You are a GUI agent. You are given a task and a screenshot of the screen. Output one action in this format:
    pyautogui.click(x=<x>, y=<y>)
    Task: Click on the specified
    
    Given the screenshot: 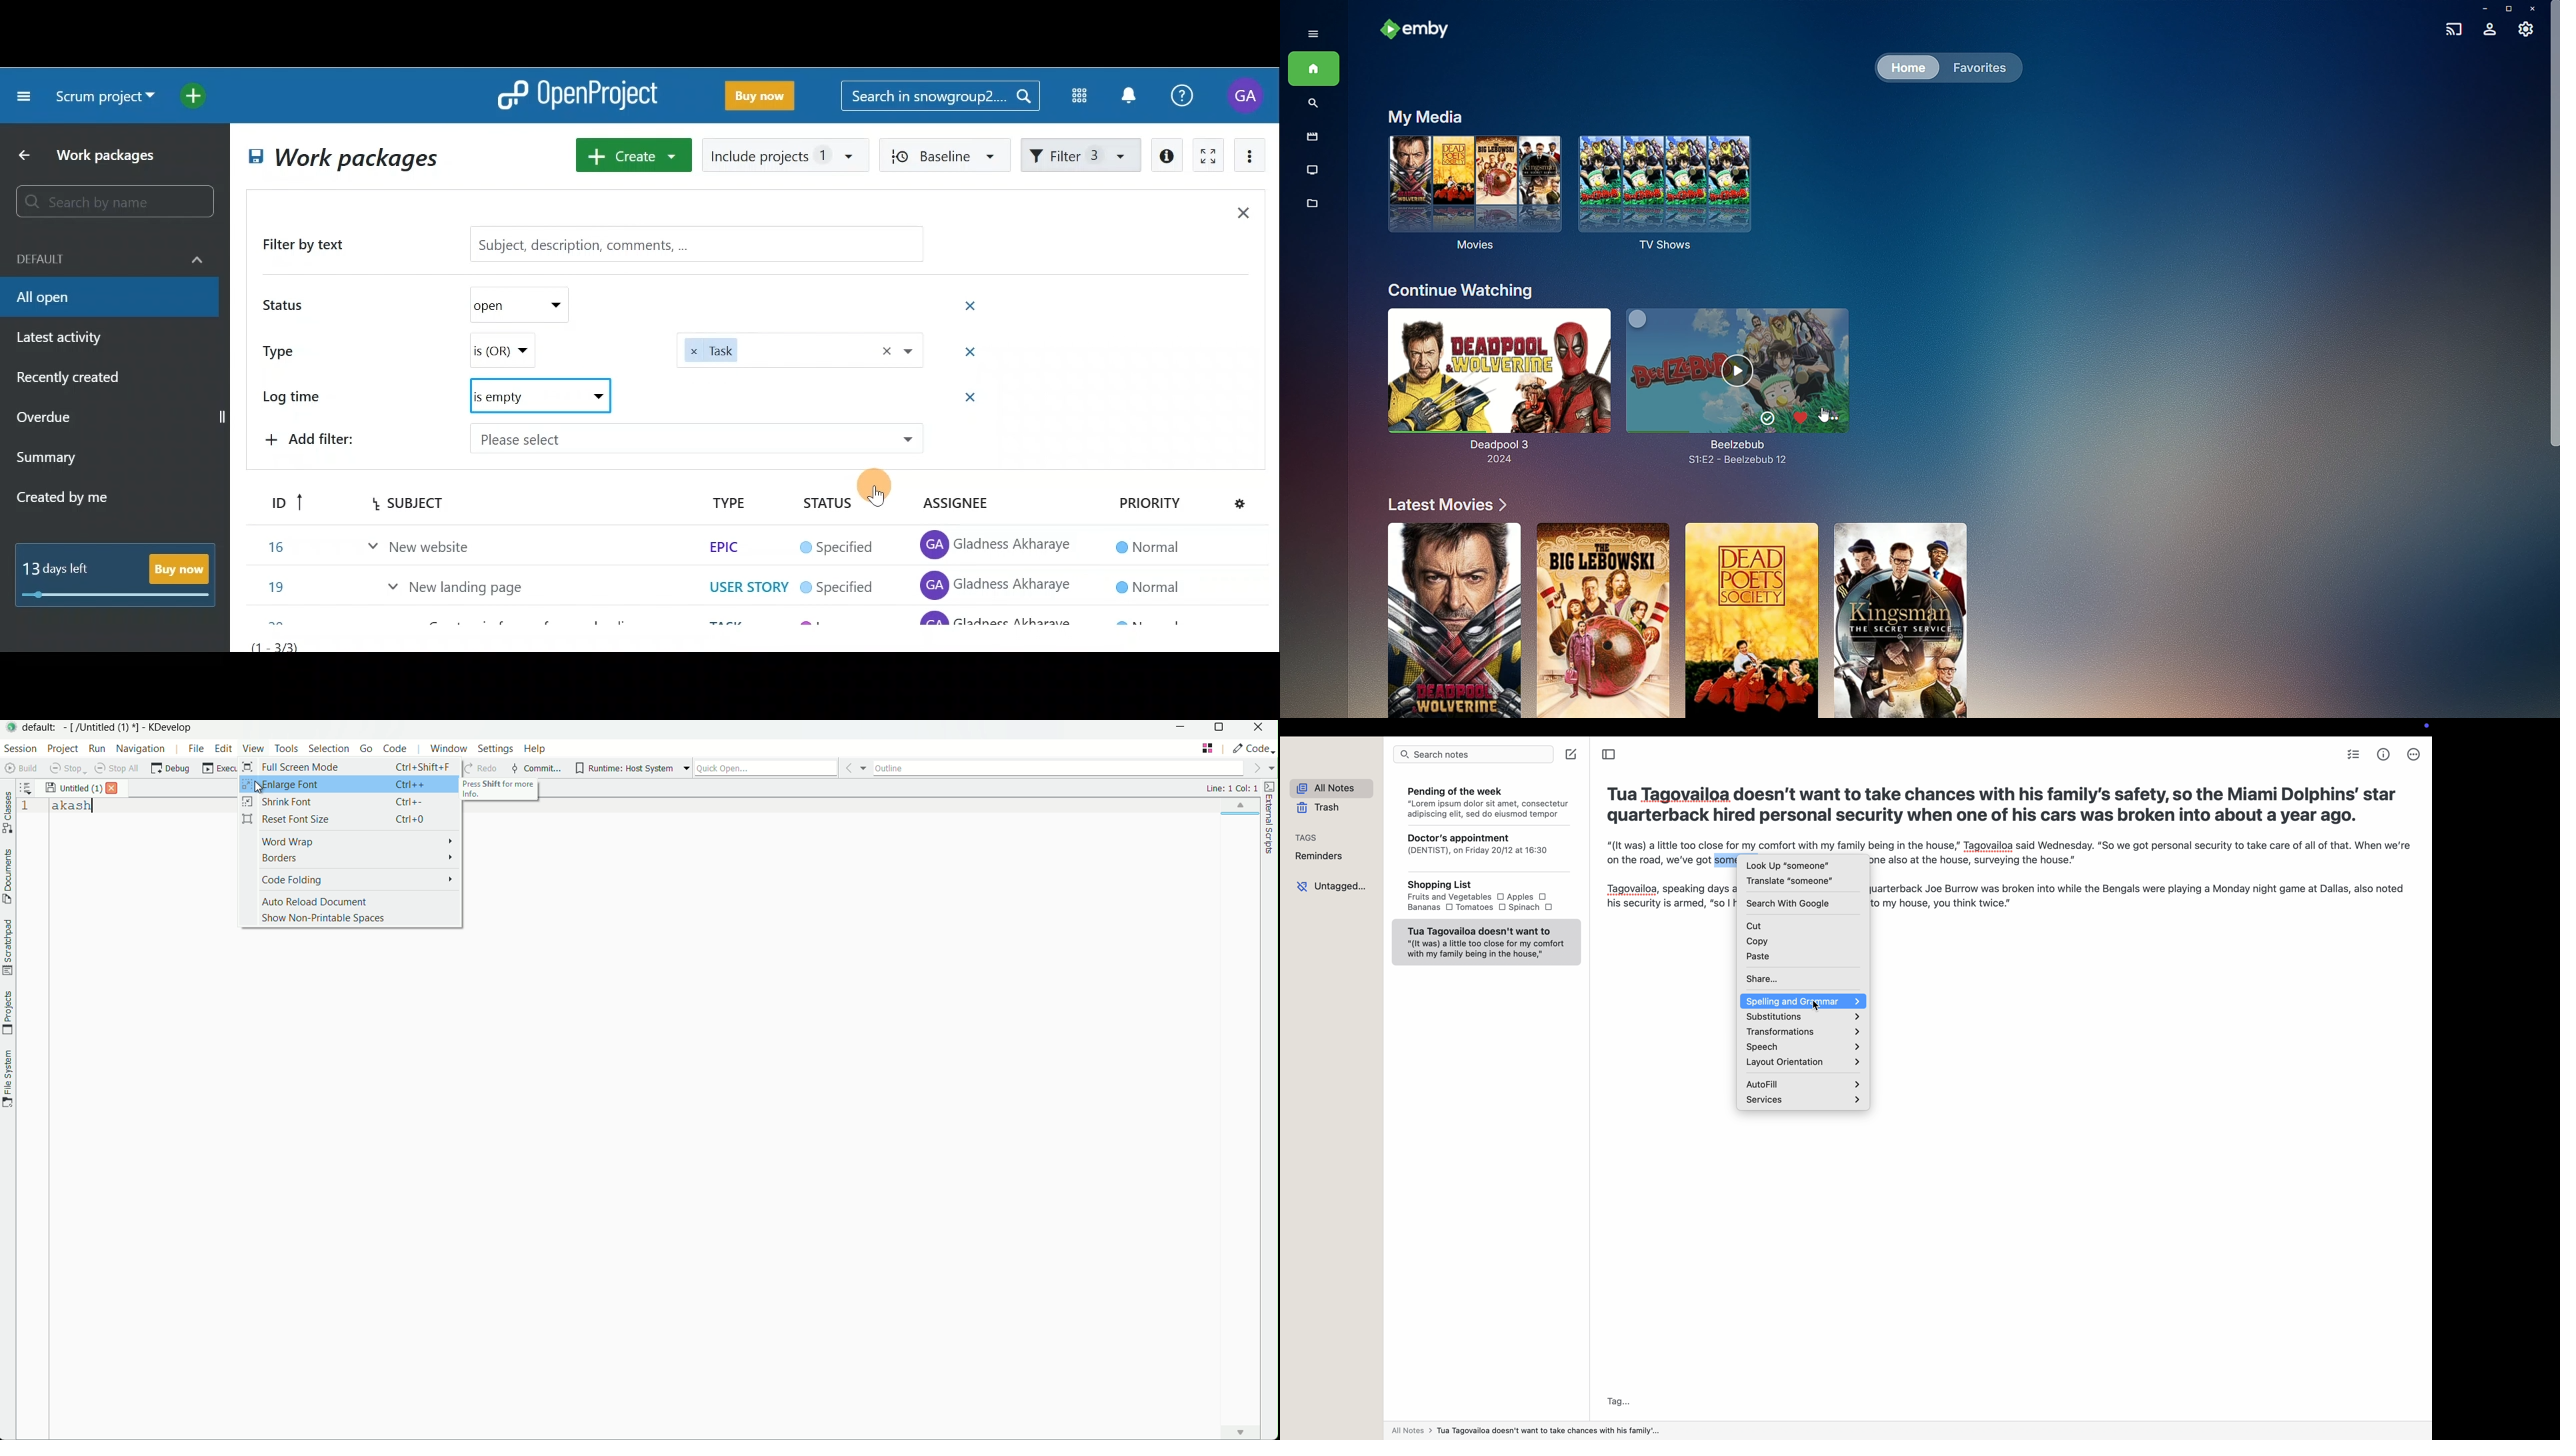 What is the action you would take?
    pyautogui.click(x=837, y=503)
    